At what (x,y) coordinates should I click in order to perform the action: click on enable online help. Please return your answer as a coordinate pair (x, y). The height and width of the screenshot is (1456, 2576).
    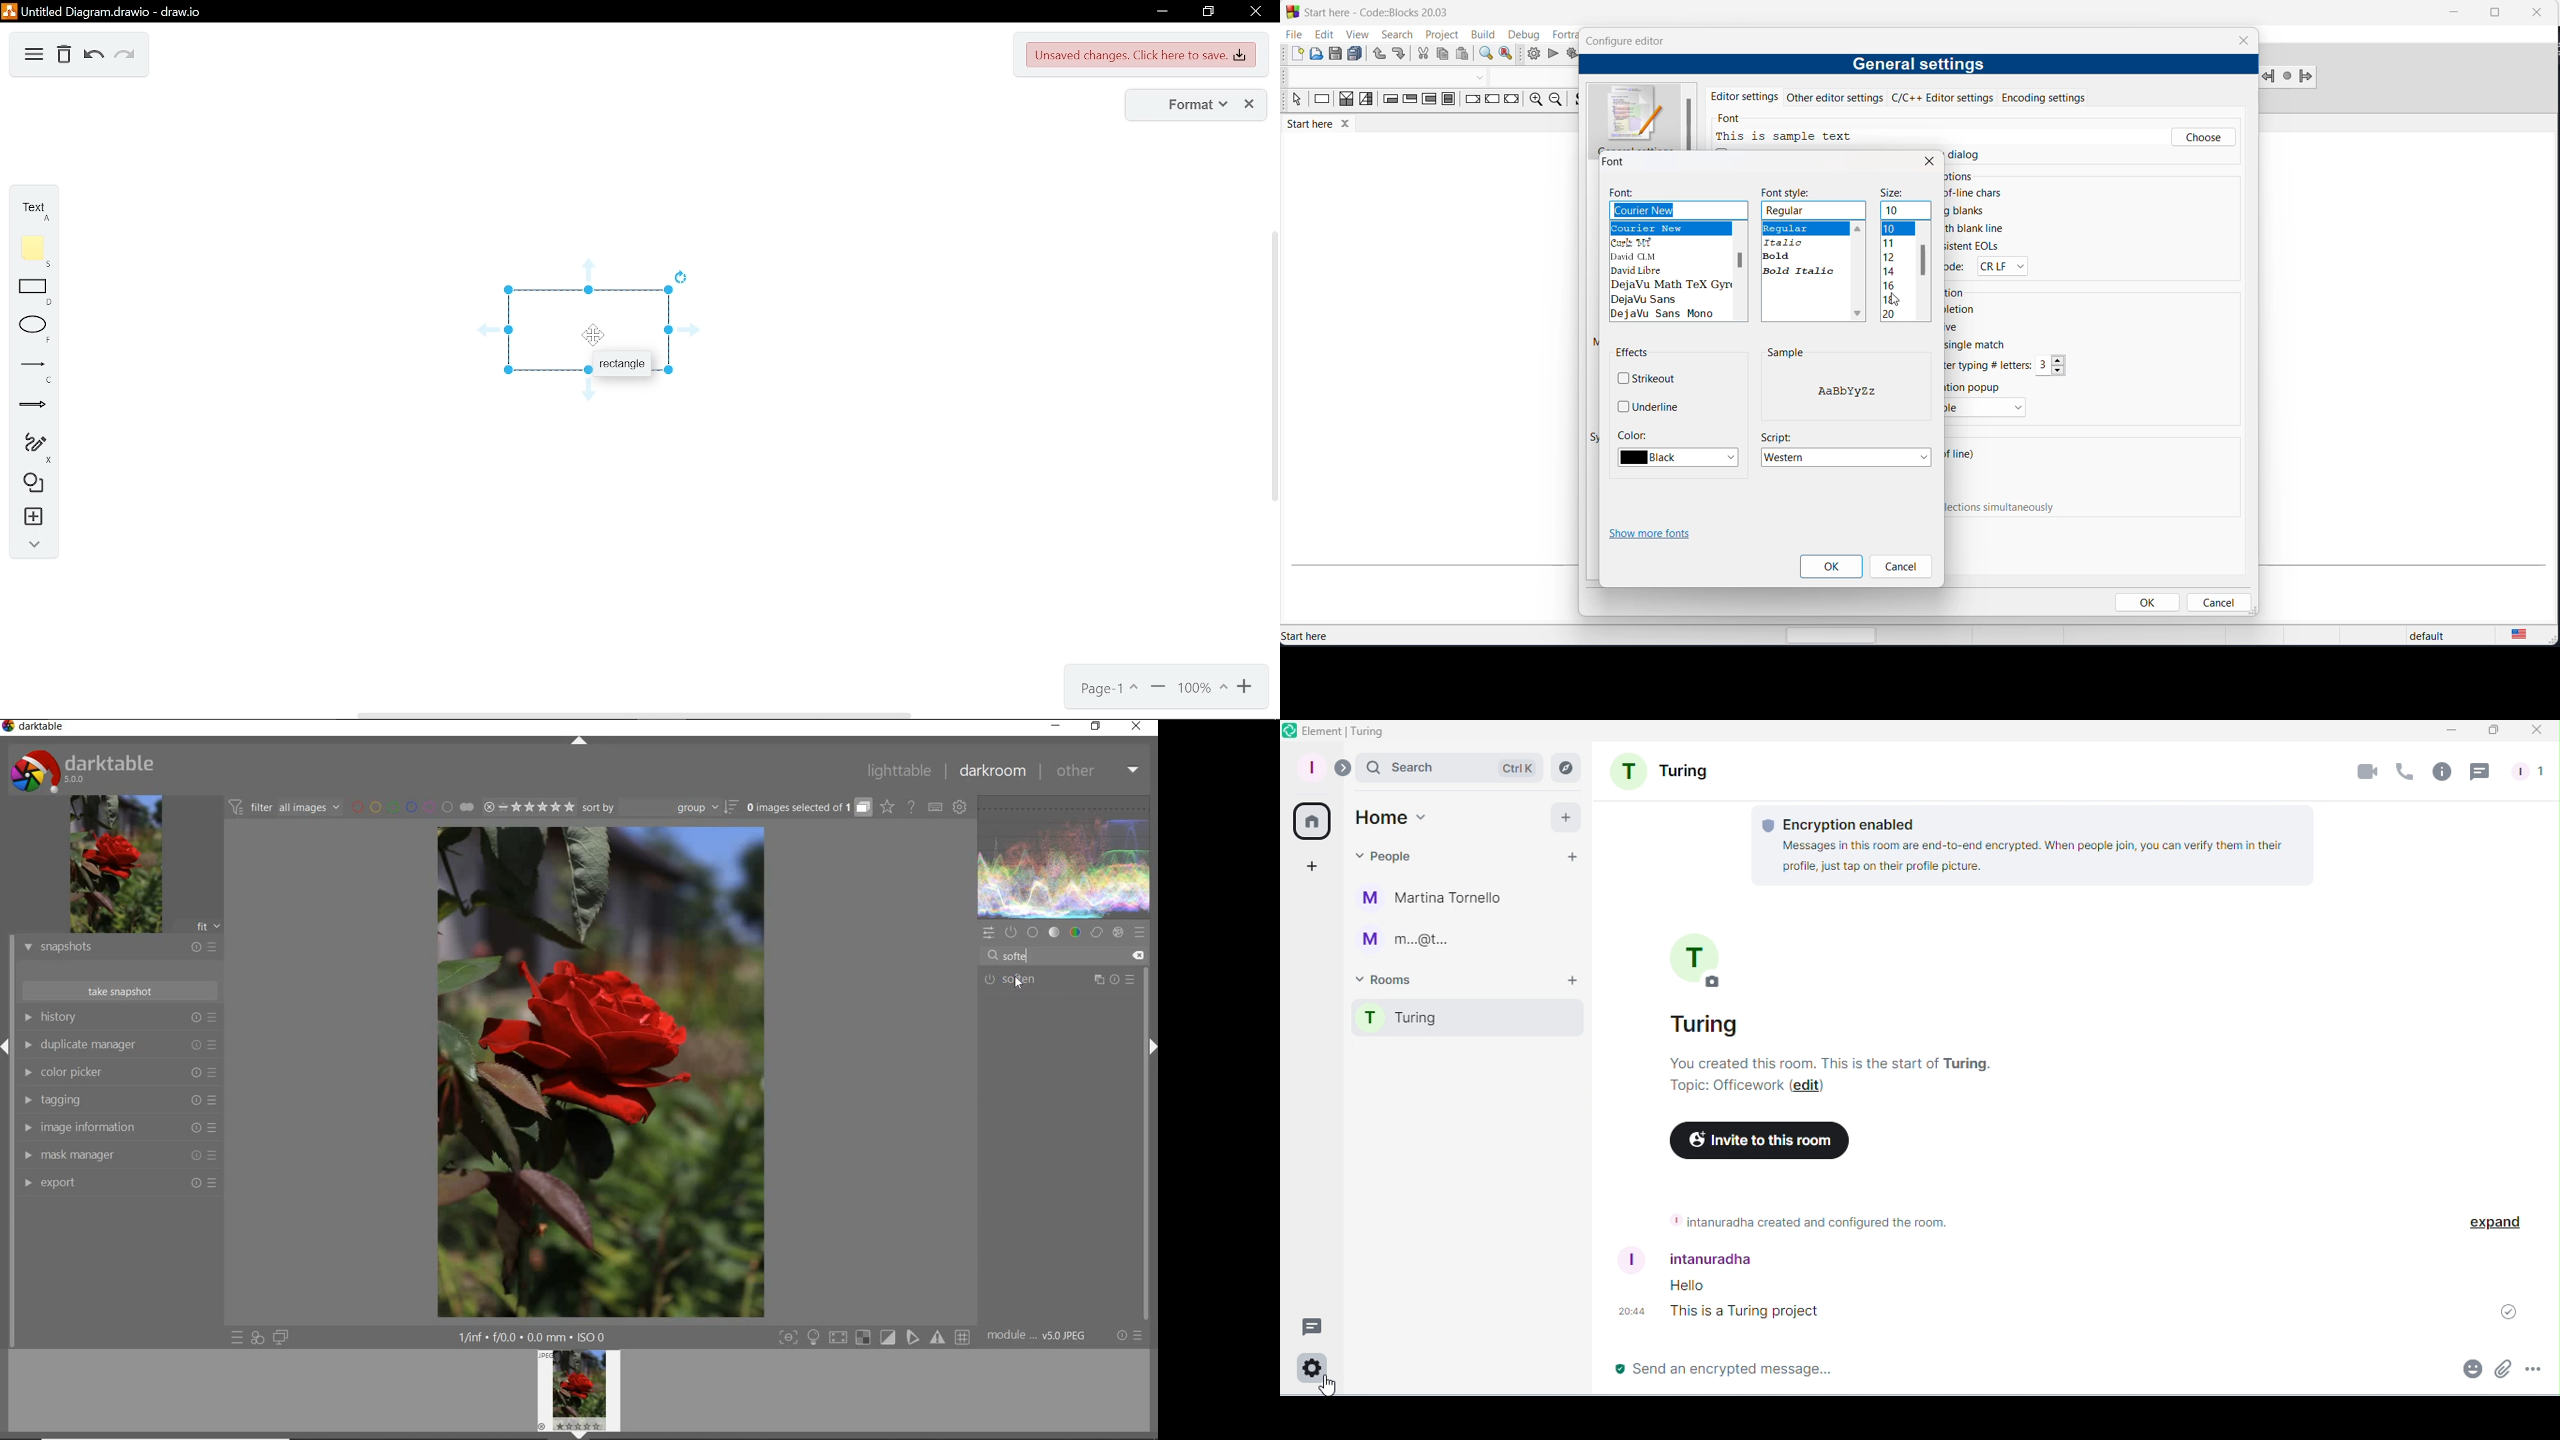
    Looking at the image, I should click on (912, 807).